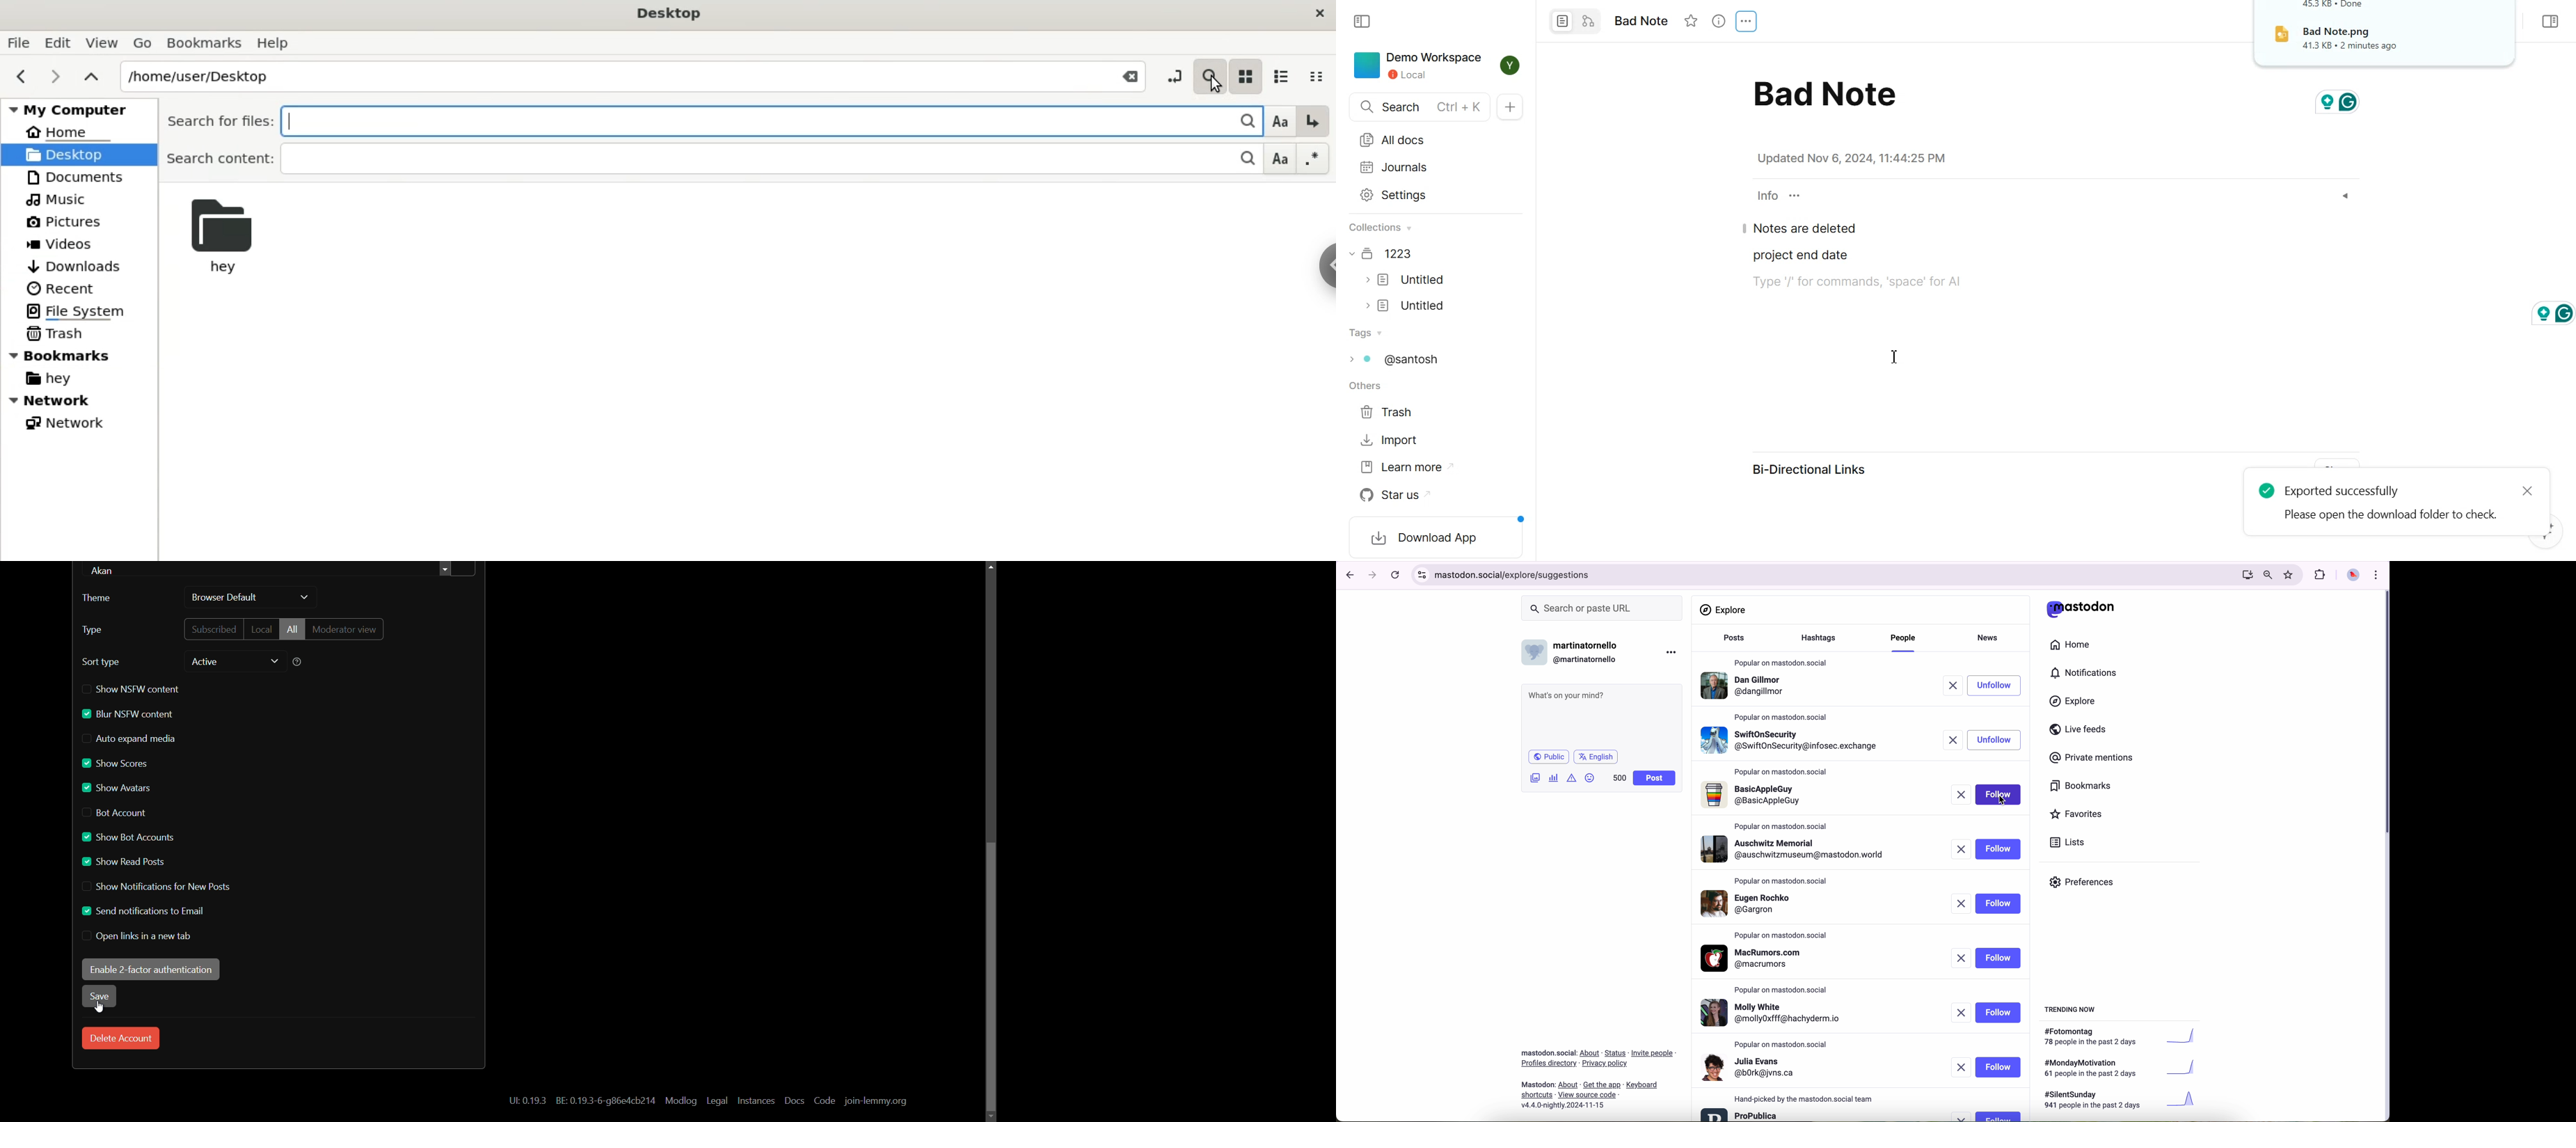 The image size is (2576, 1148). What do you see at coordinates (2071, 1009) in the screenshot?
I see `trending now` at bounding box center [2071, 1009].